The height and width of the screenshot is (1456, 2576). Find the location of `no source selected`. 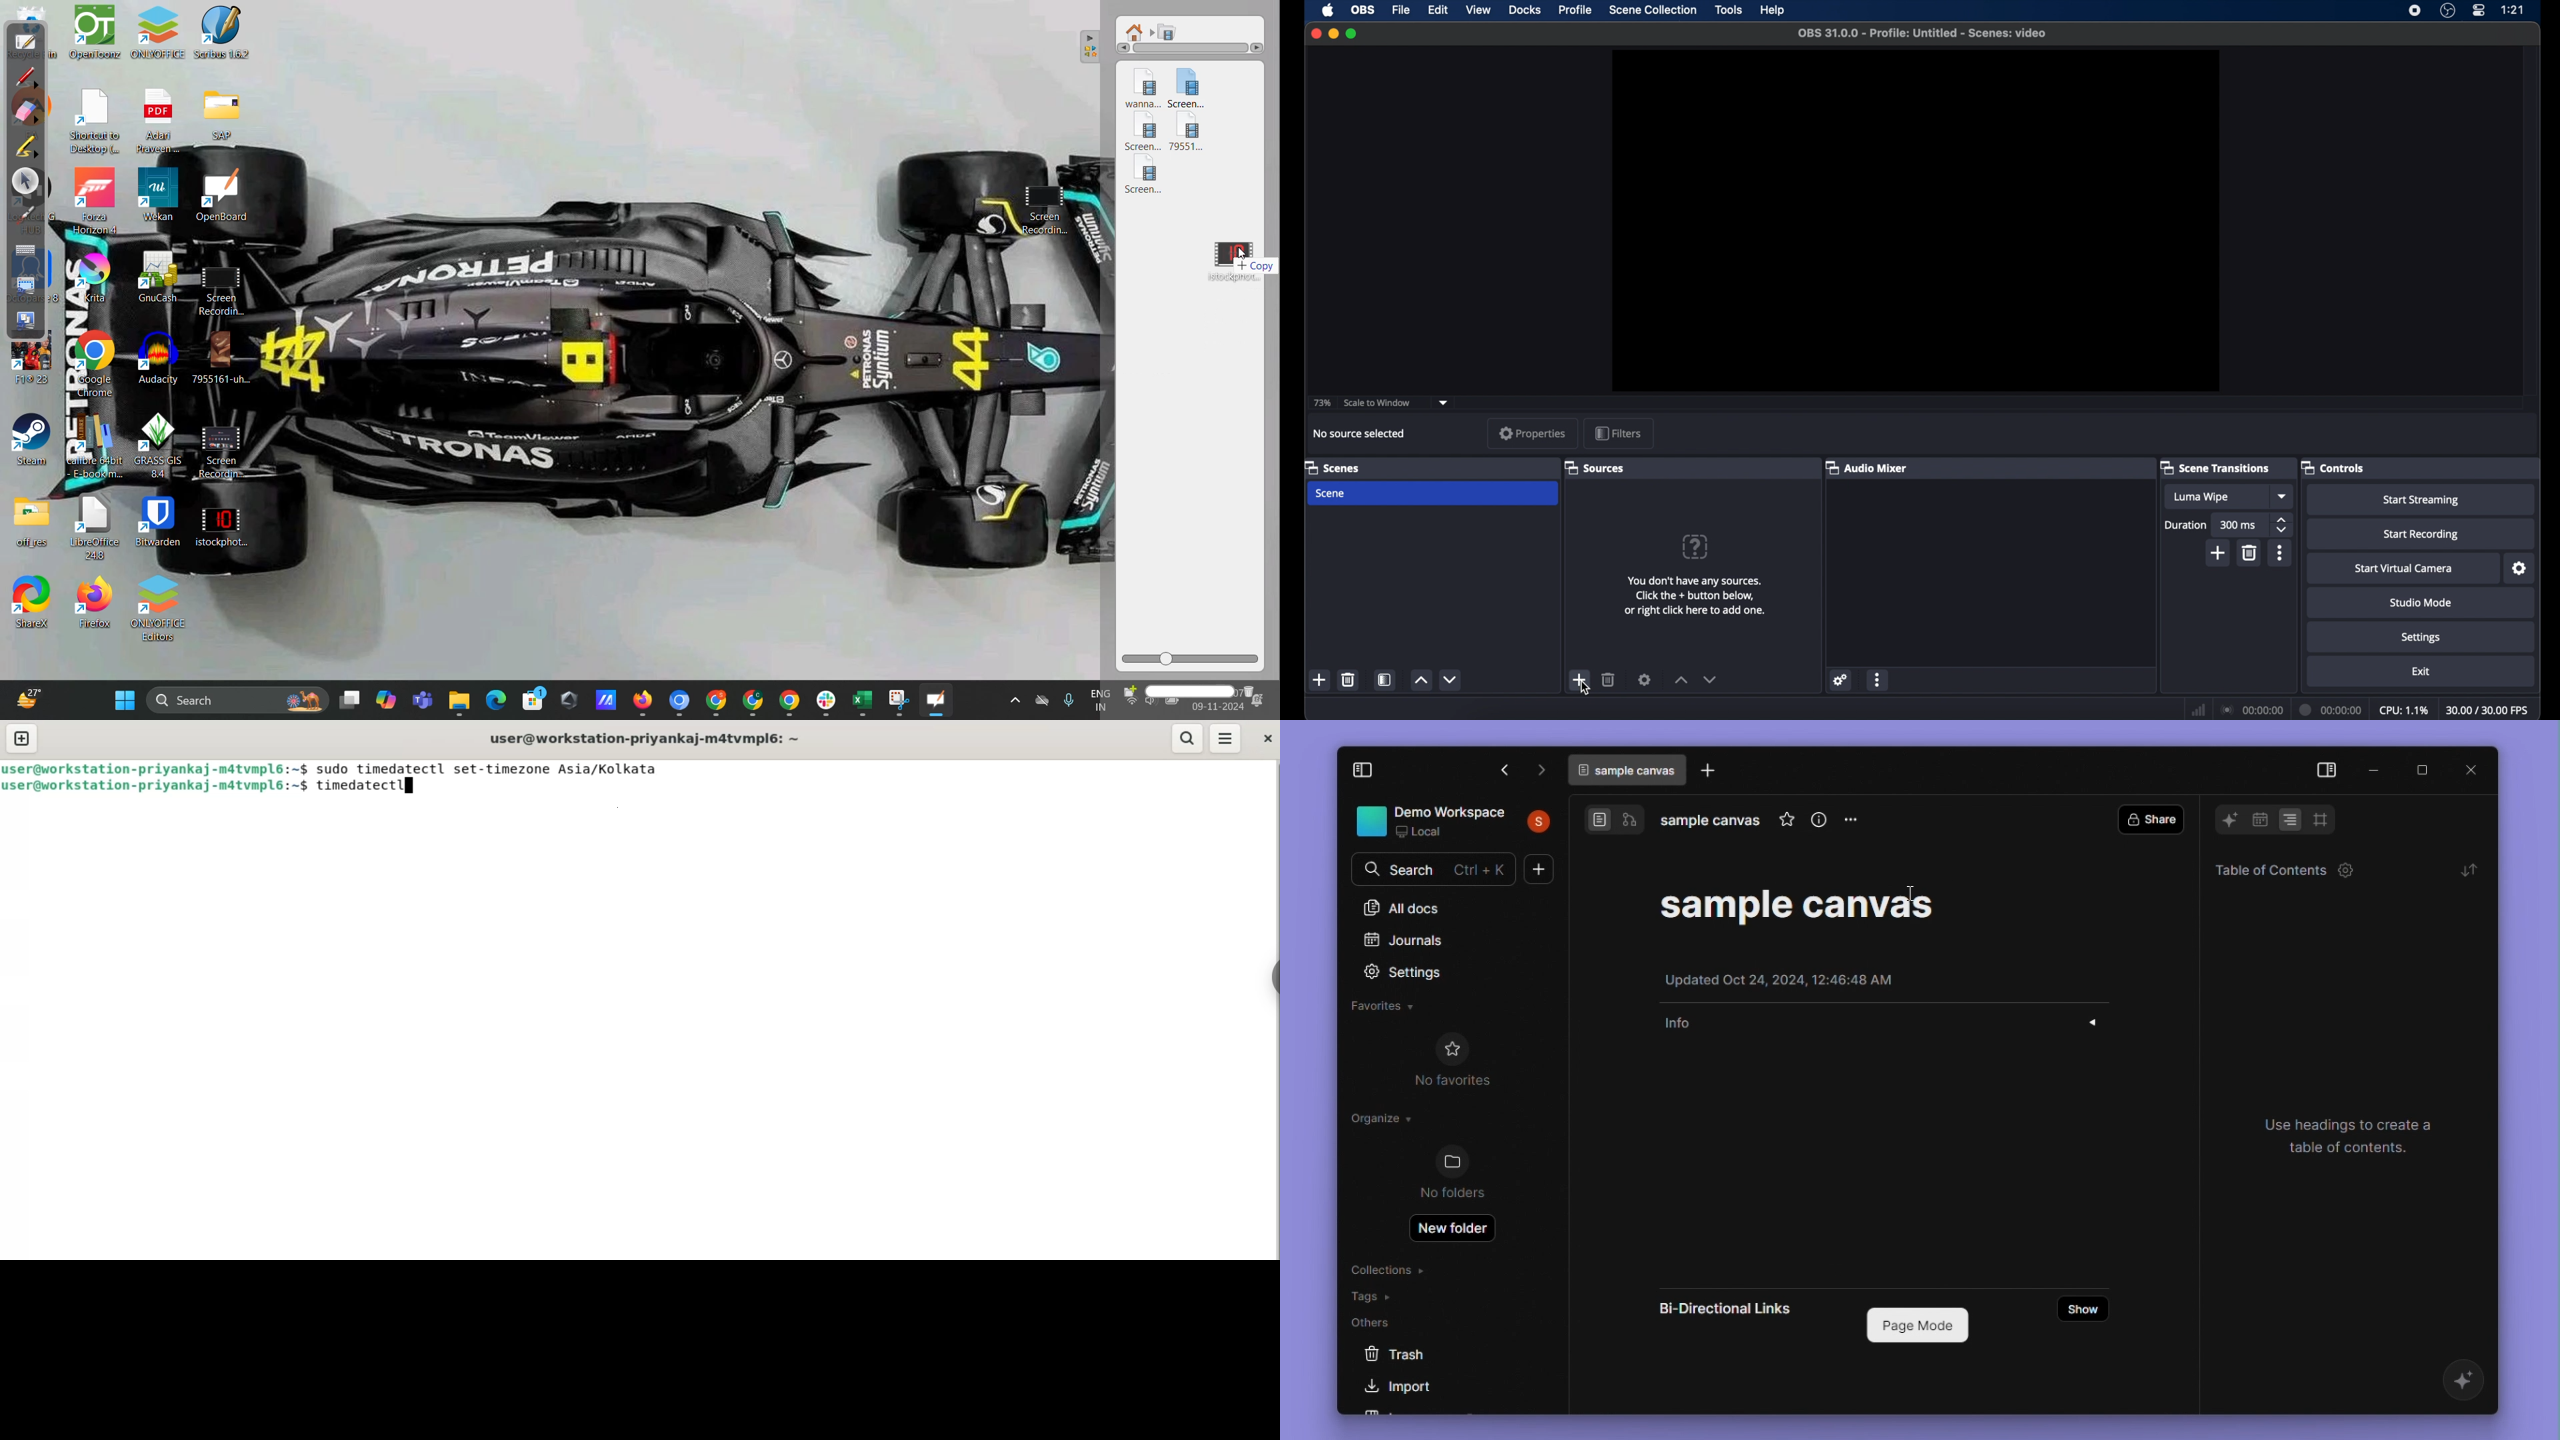

no source selected is located at coordinates (1361, 433).